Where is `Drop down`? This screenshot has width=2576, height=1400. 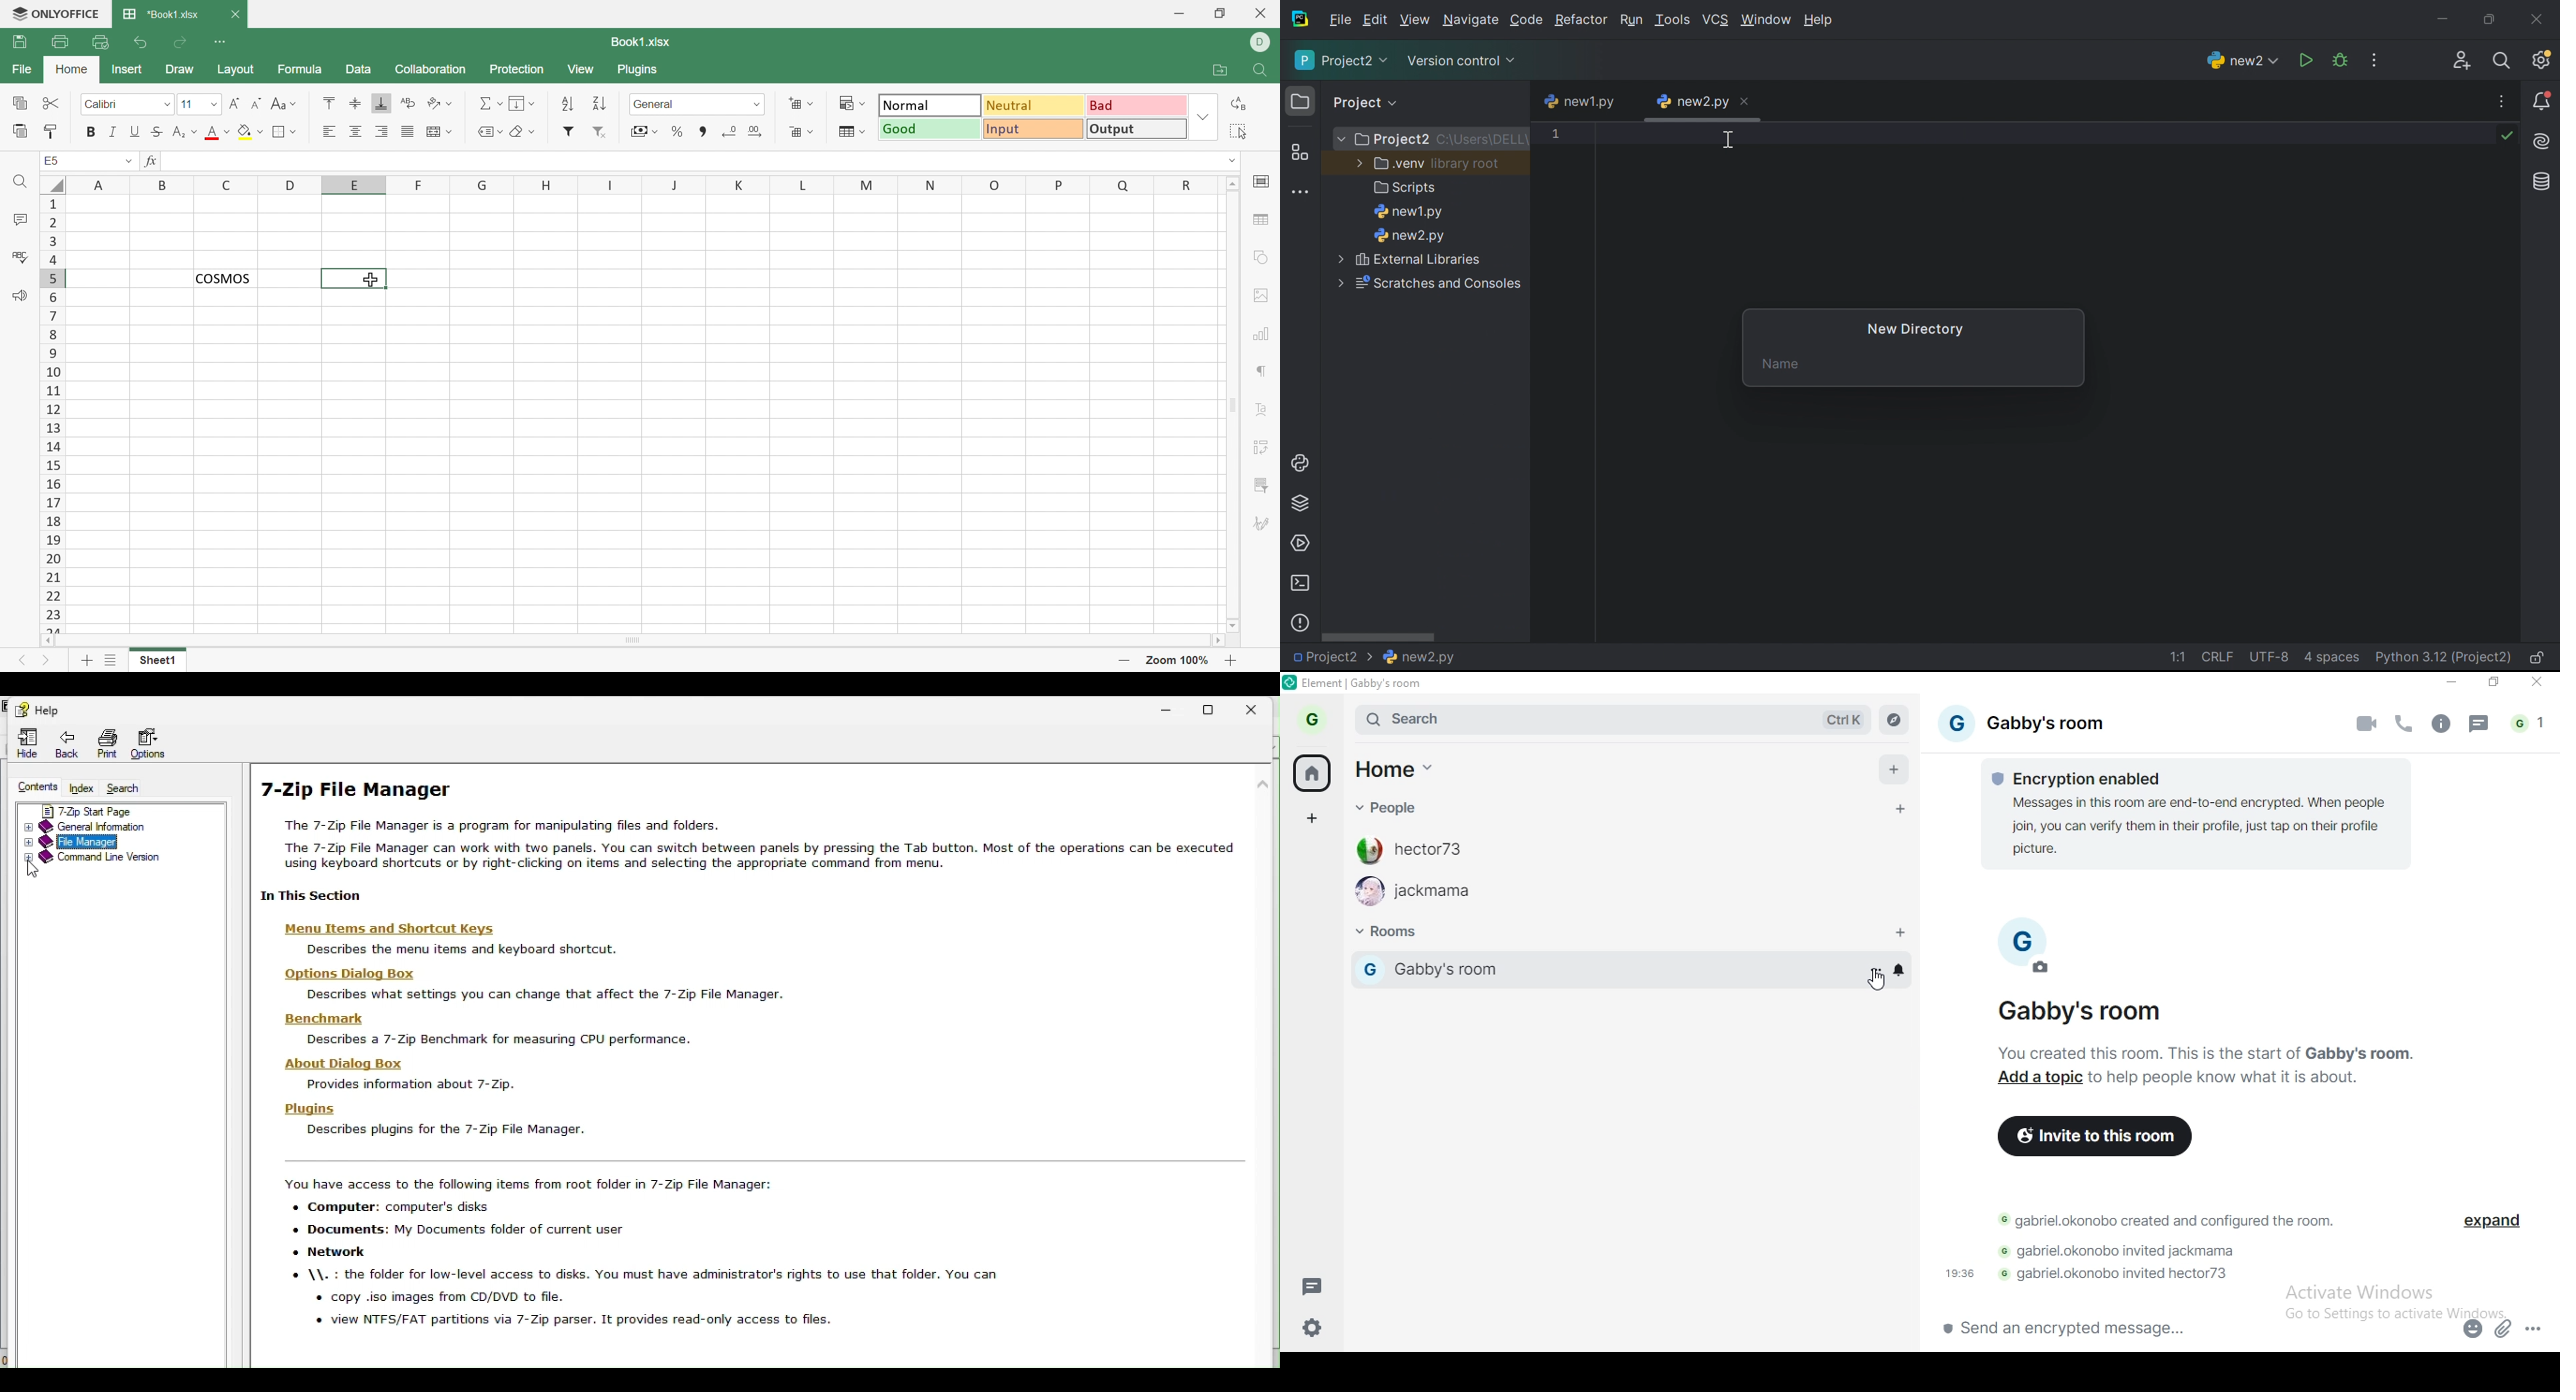
Drop down is located at coordinates (167, 105).